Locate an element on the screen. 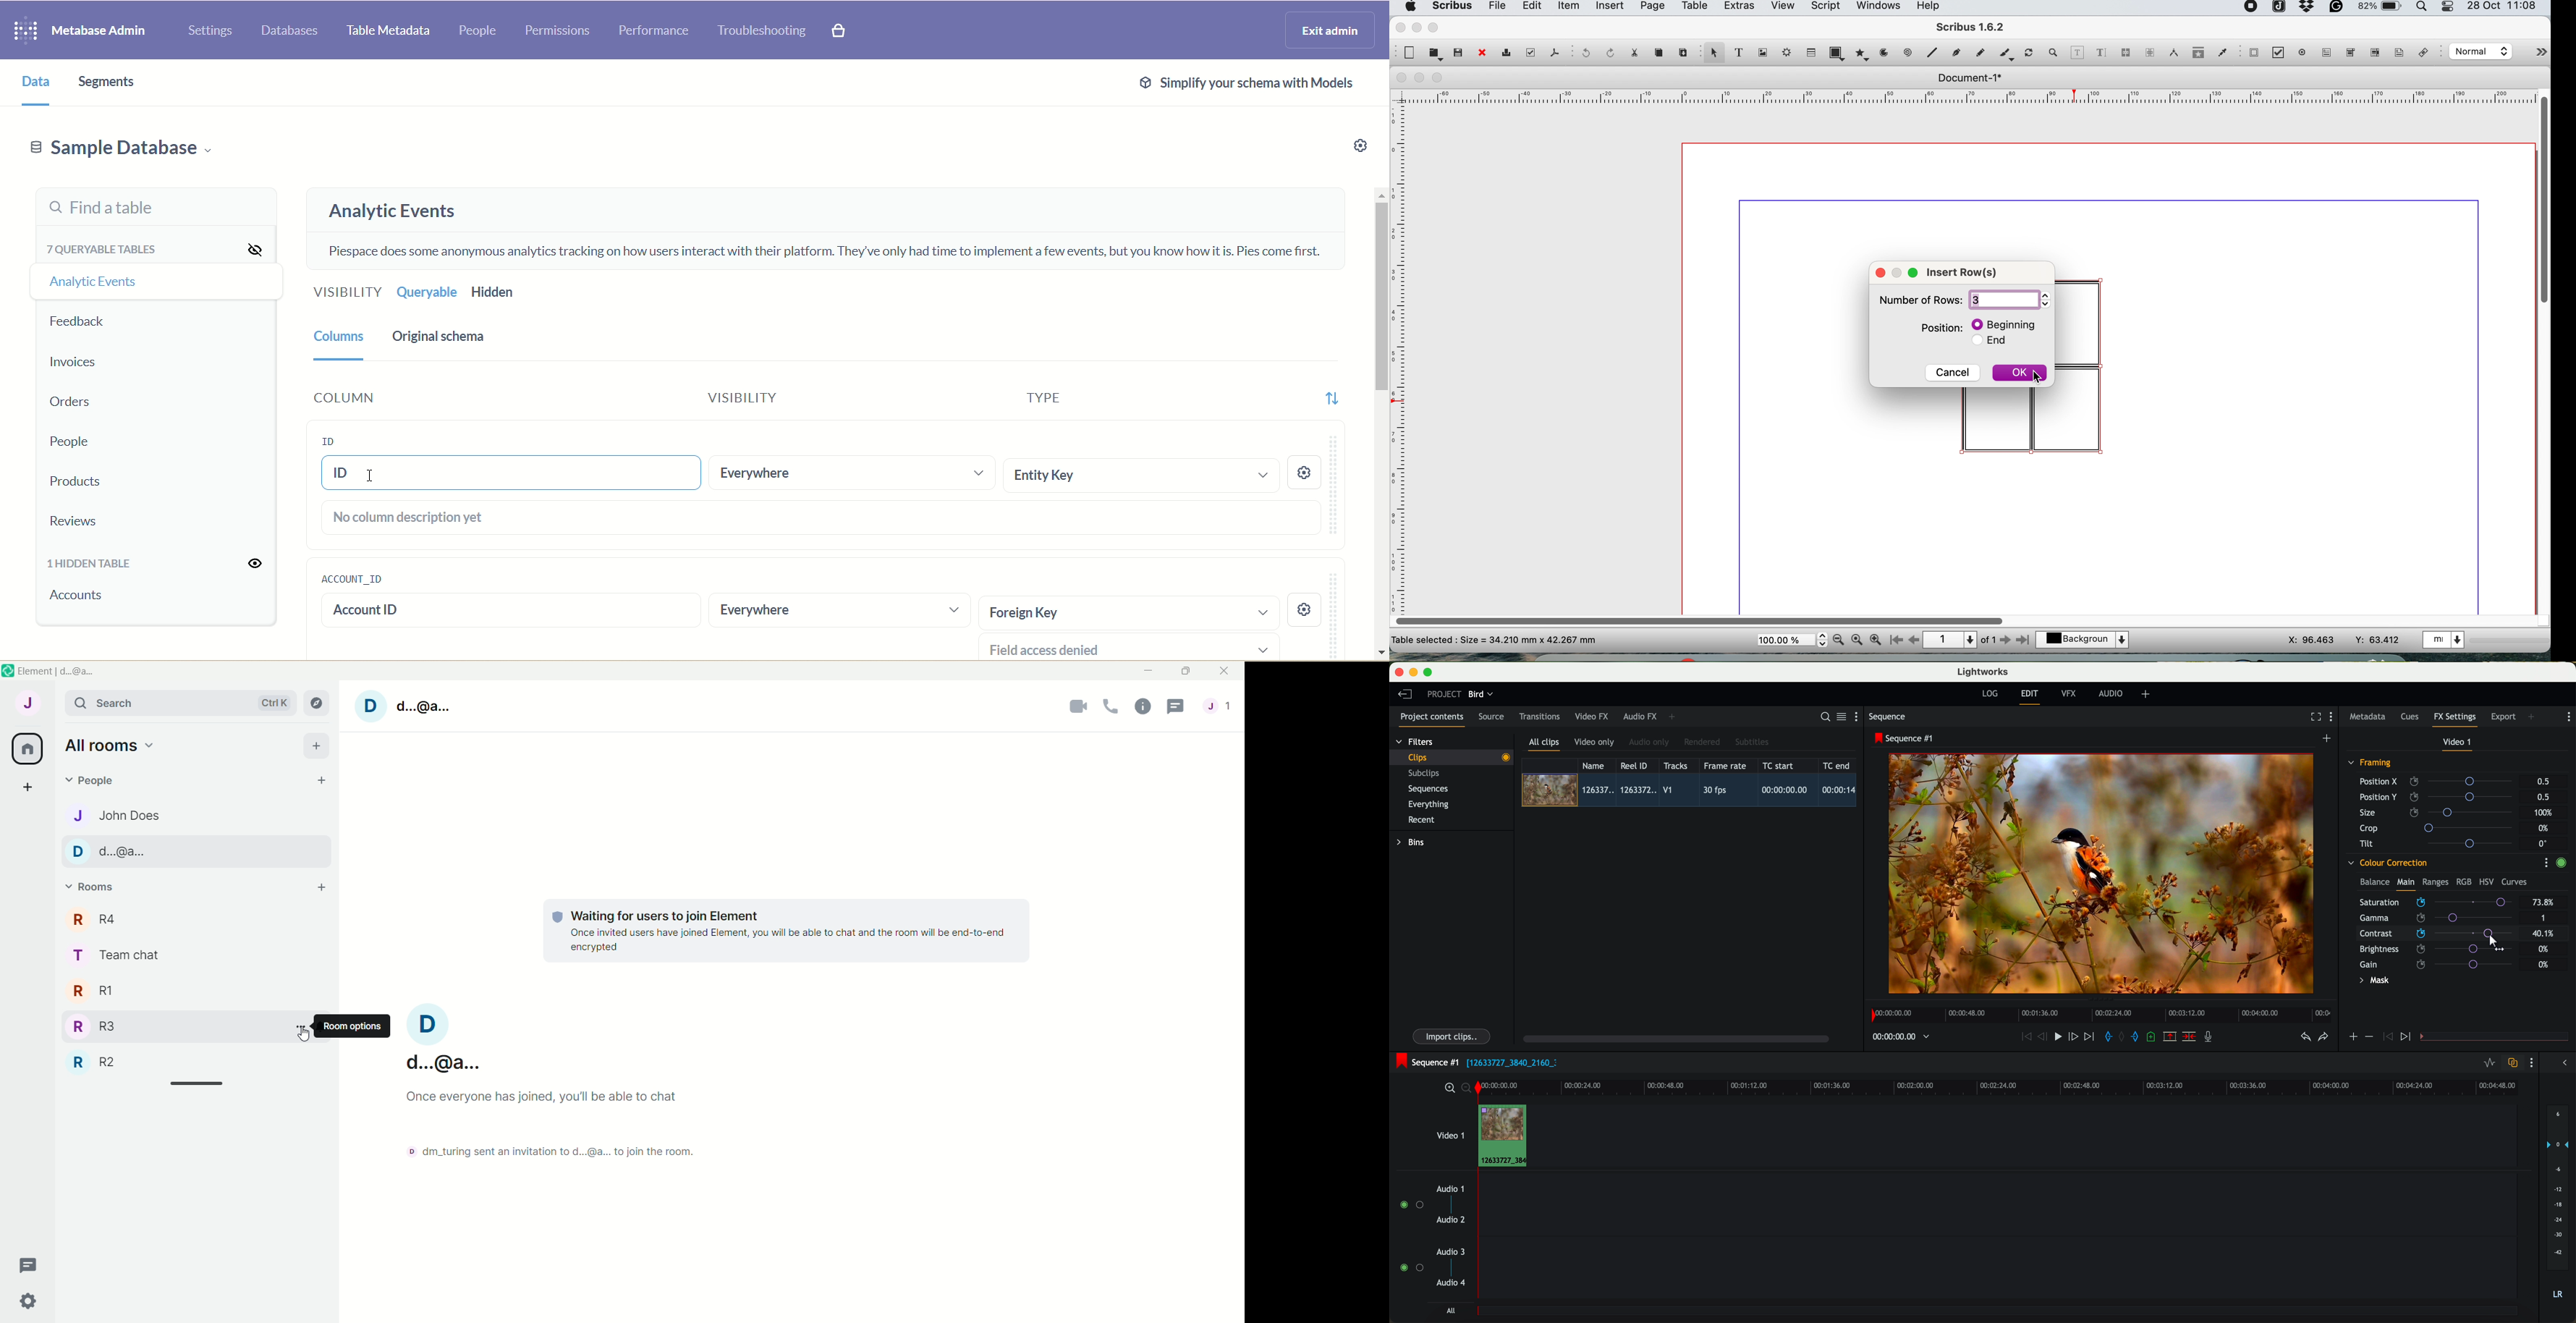 Image resolution: width=2576 pixels, height=1344 pixels. R1 is located at coordinates (194, 990).